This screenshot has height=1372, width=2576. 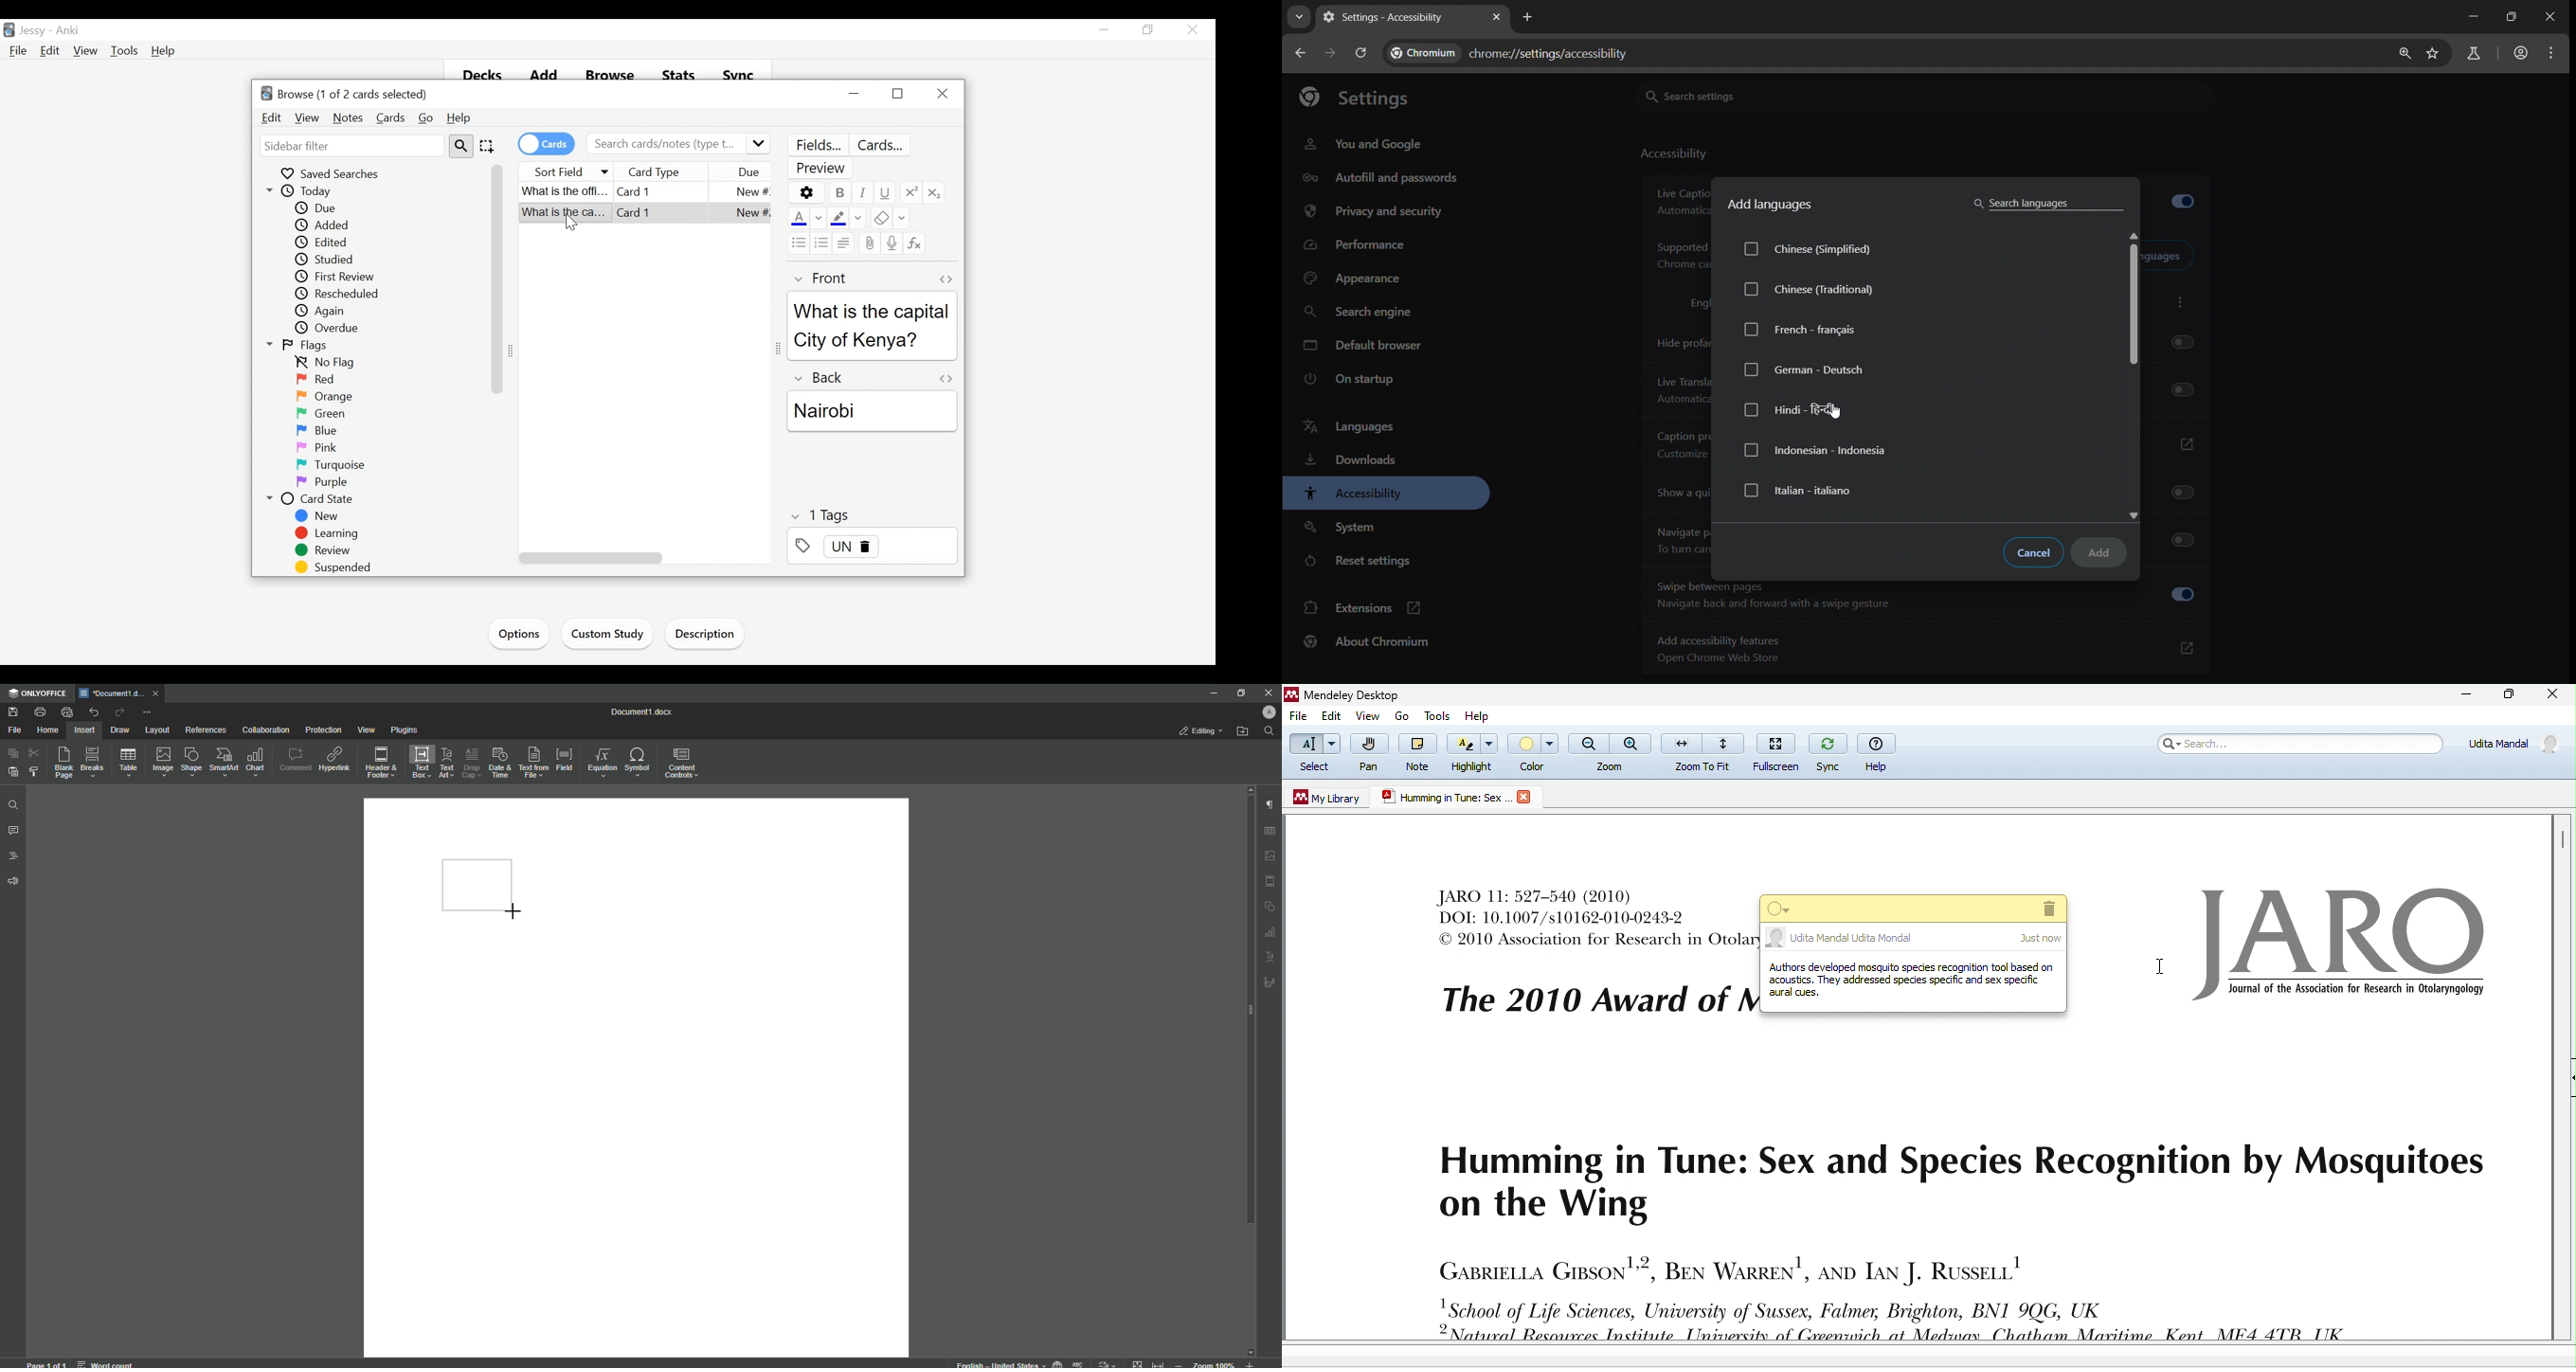 I want to click on View, so click(x=365, y=731).